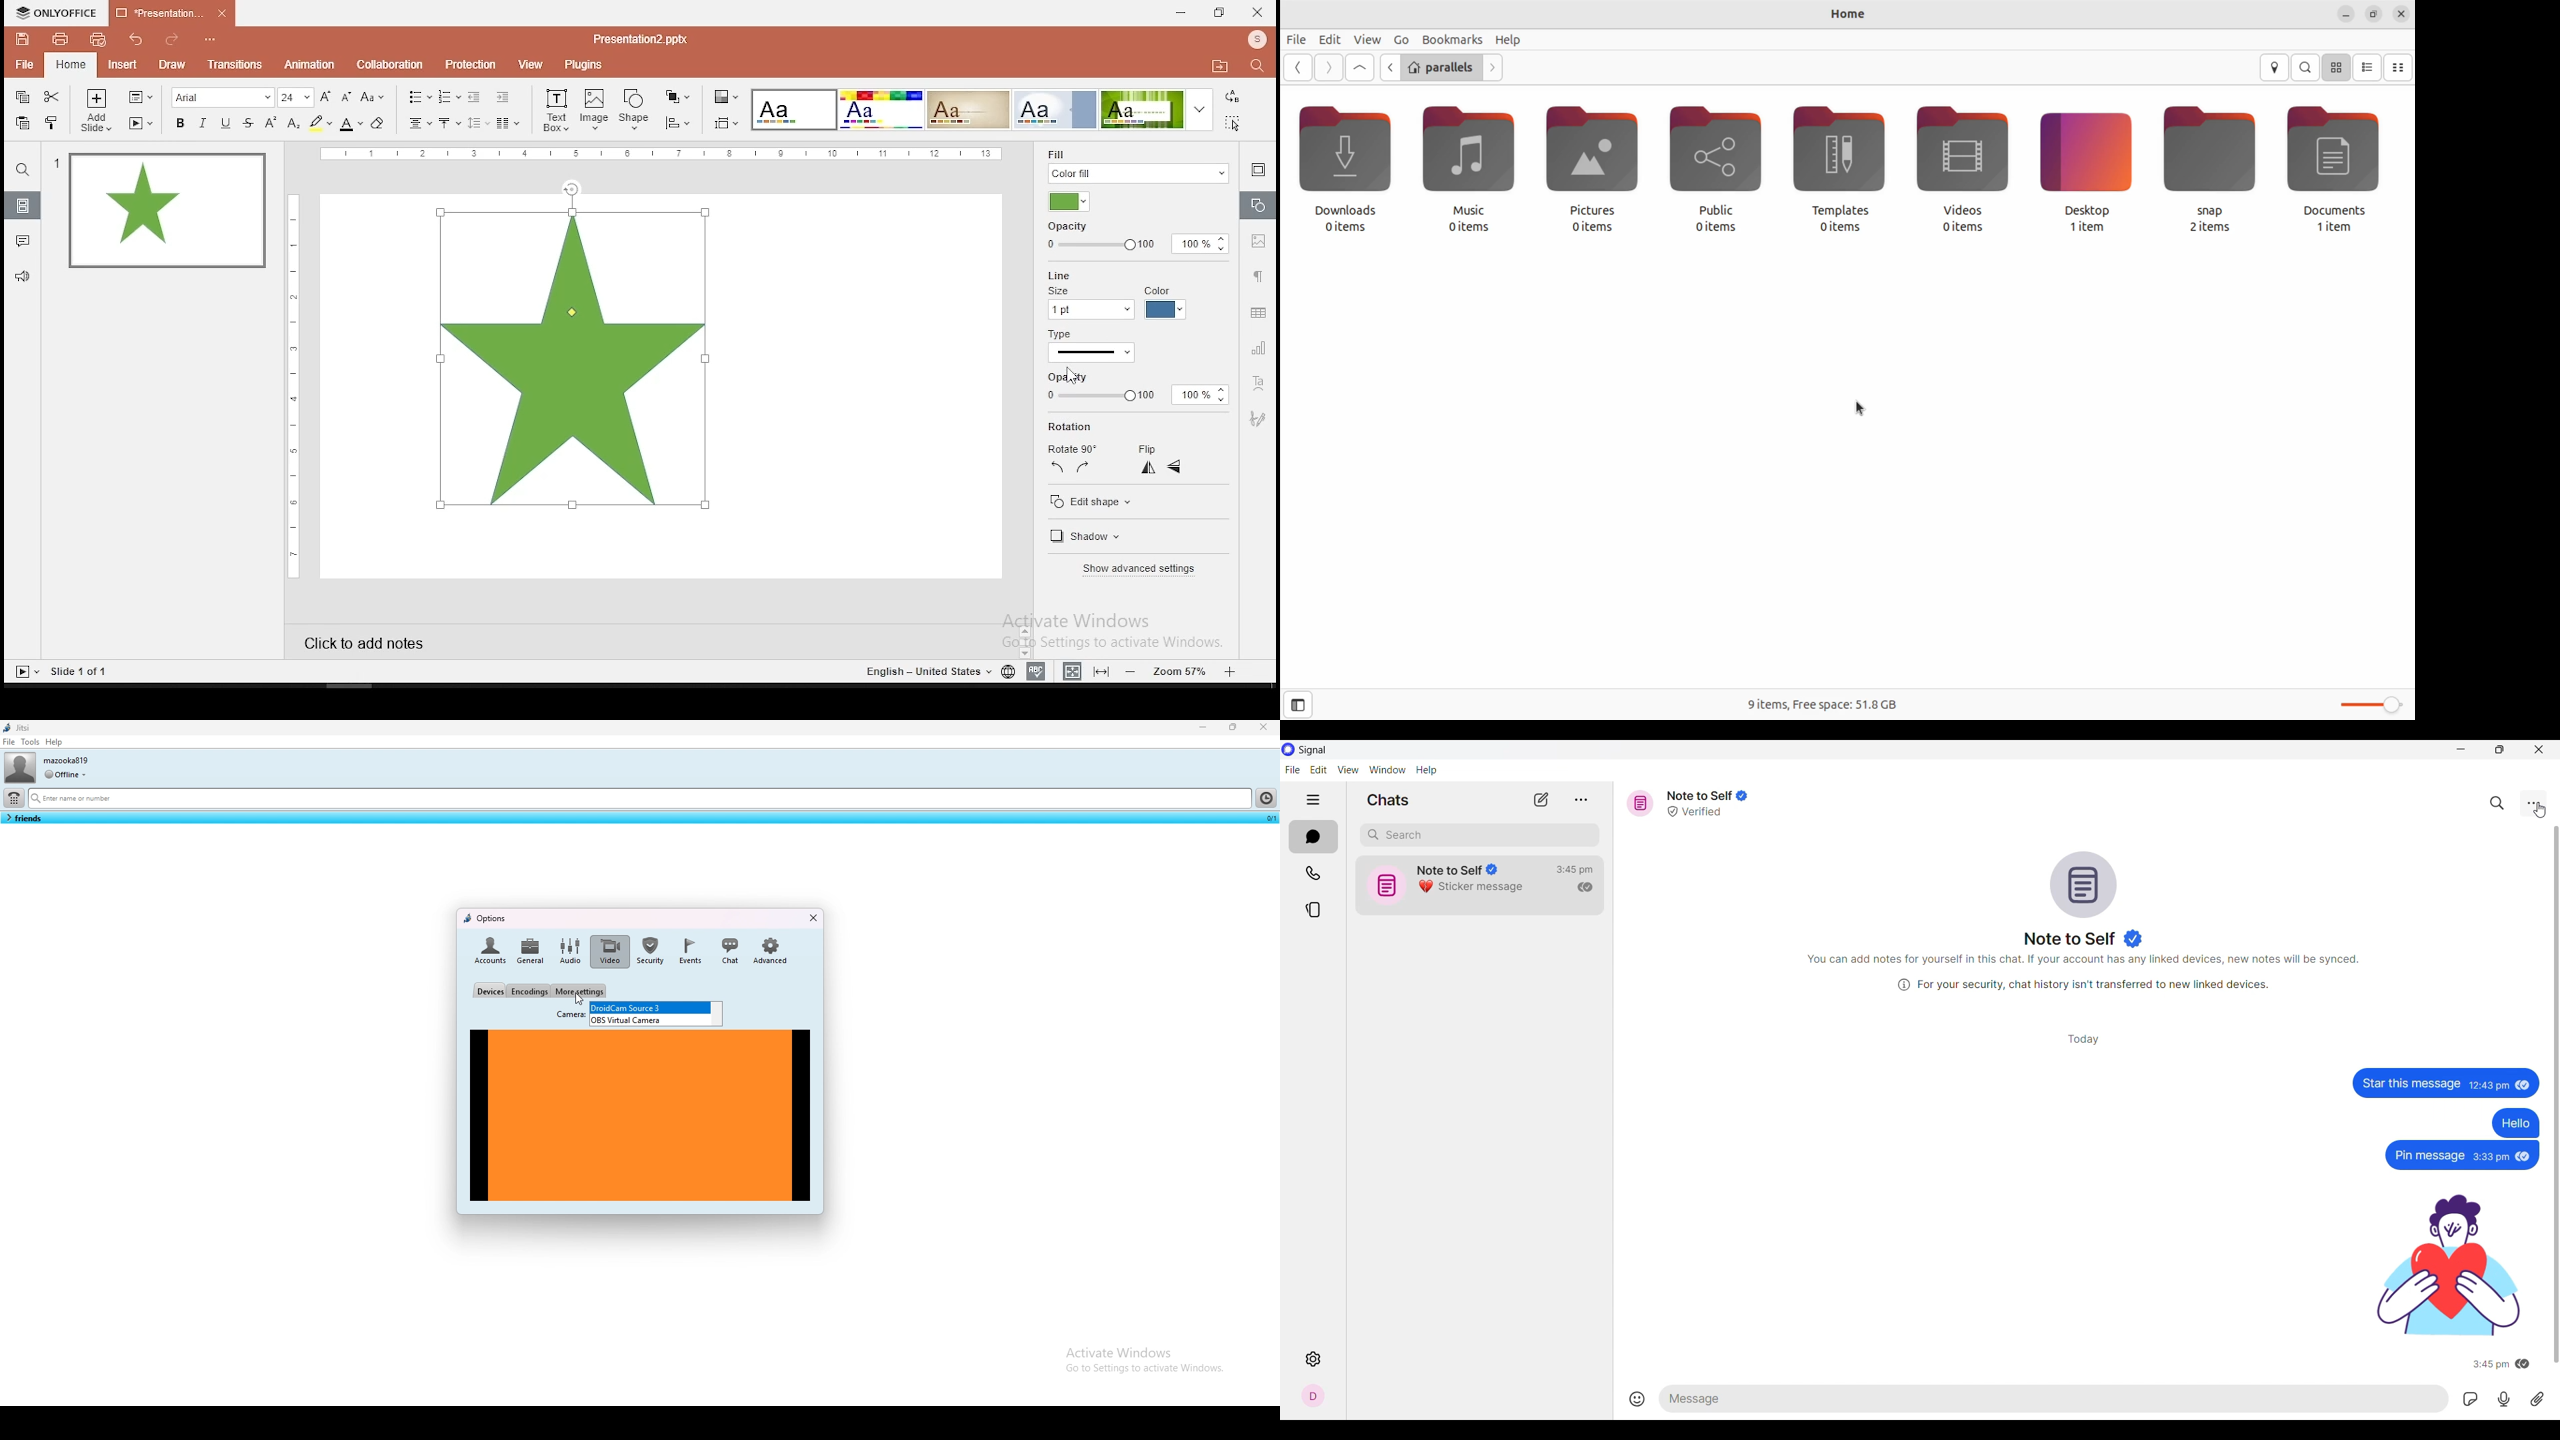  I want to click on rotate 90 clockwise, so click(1083, 467).